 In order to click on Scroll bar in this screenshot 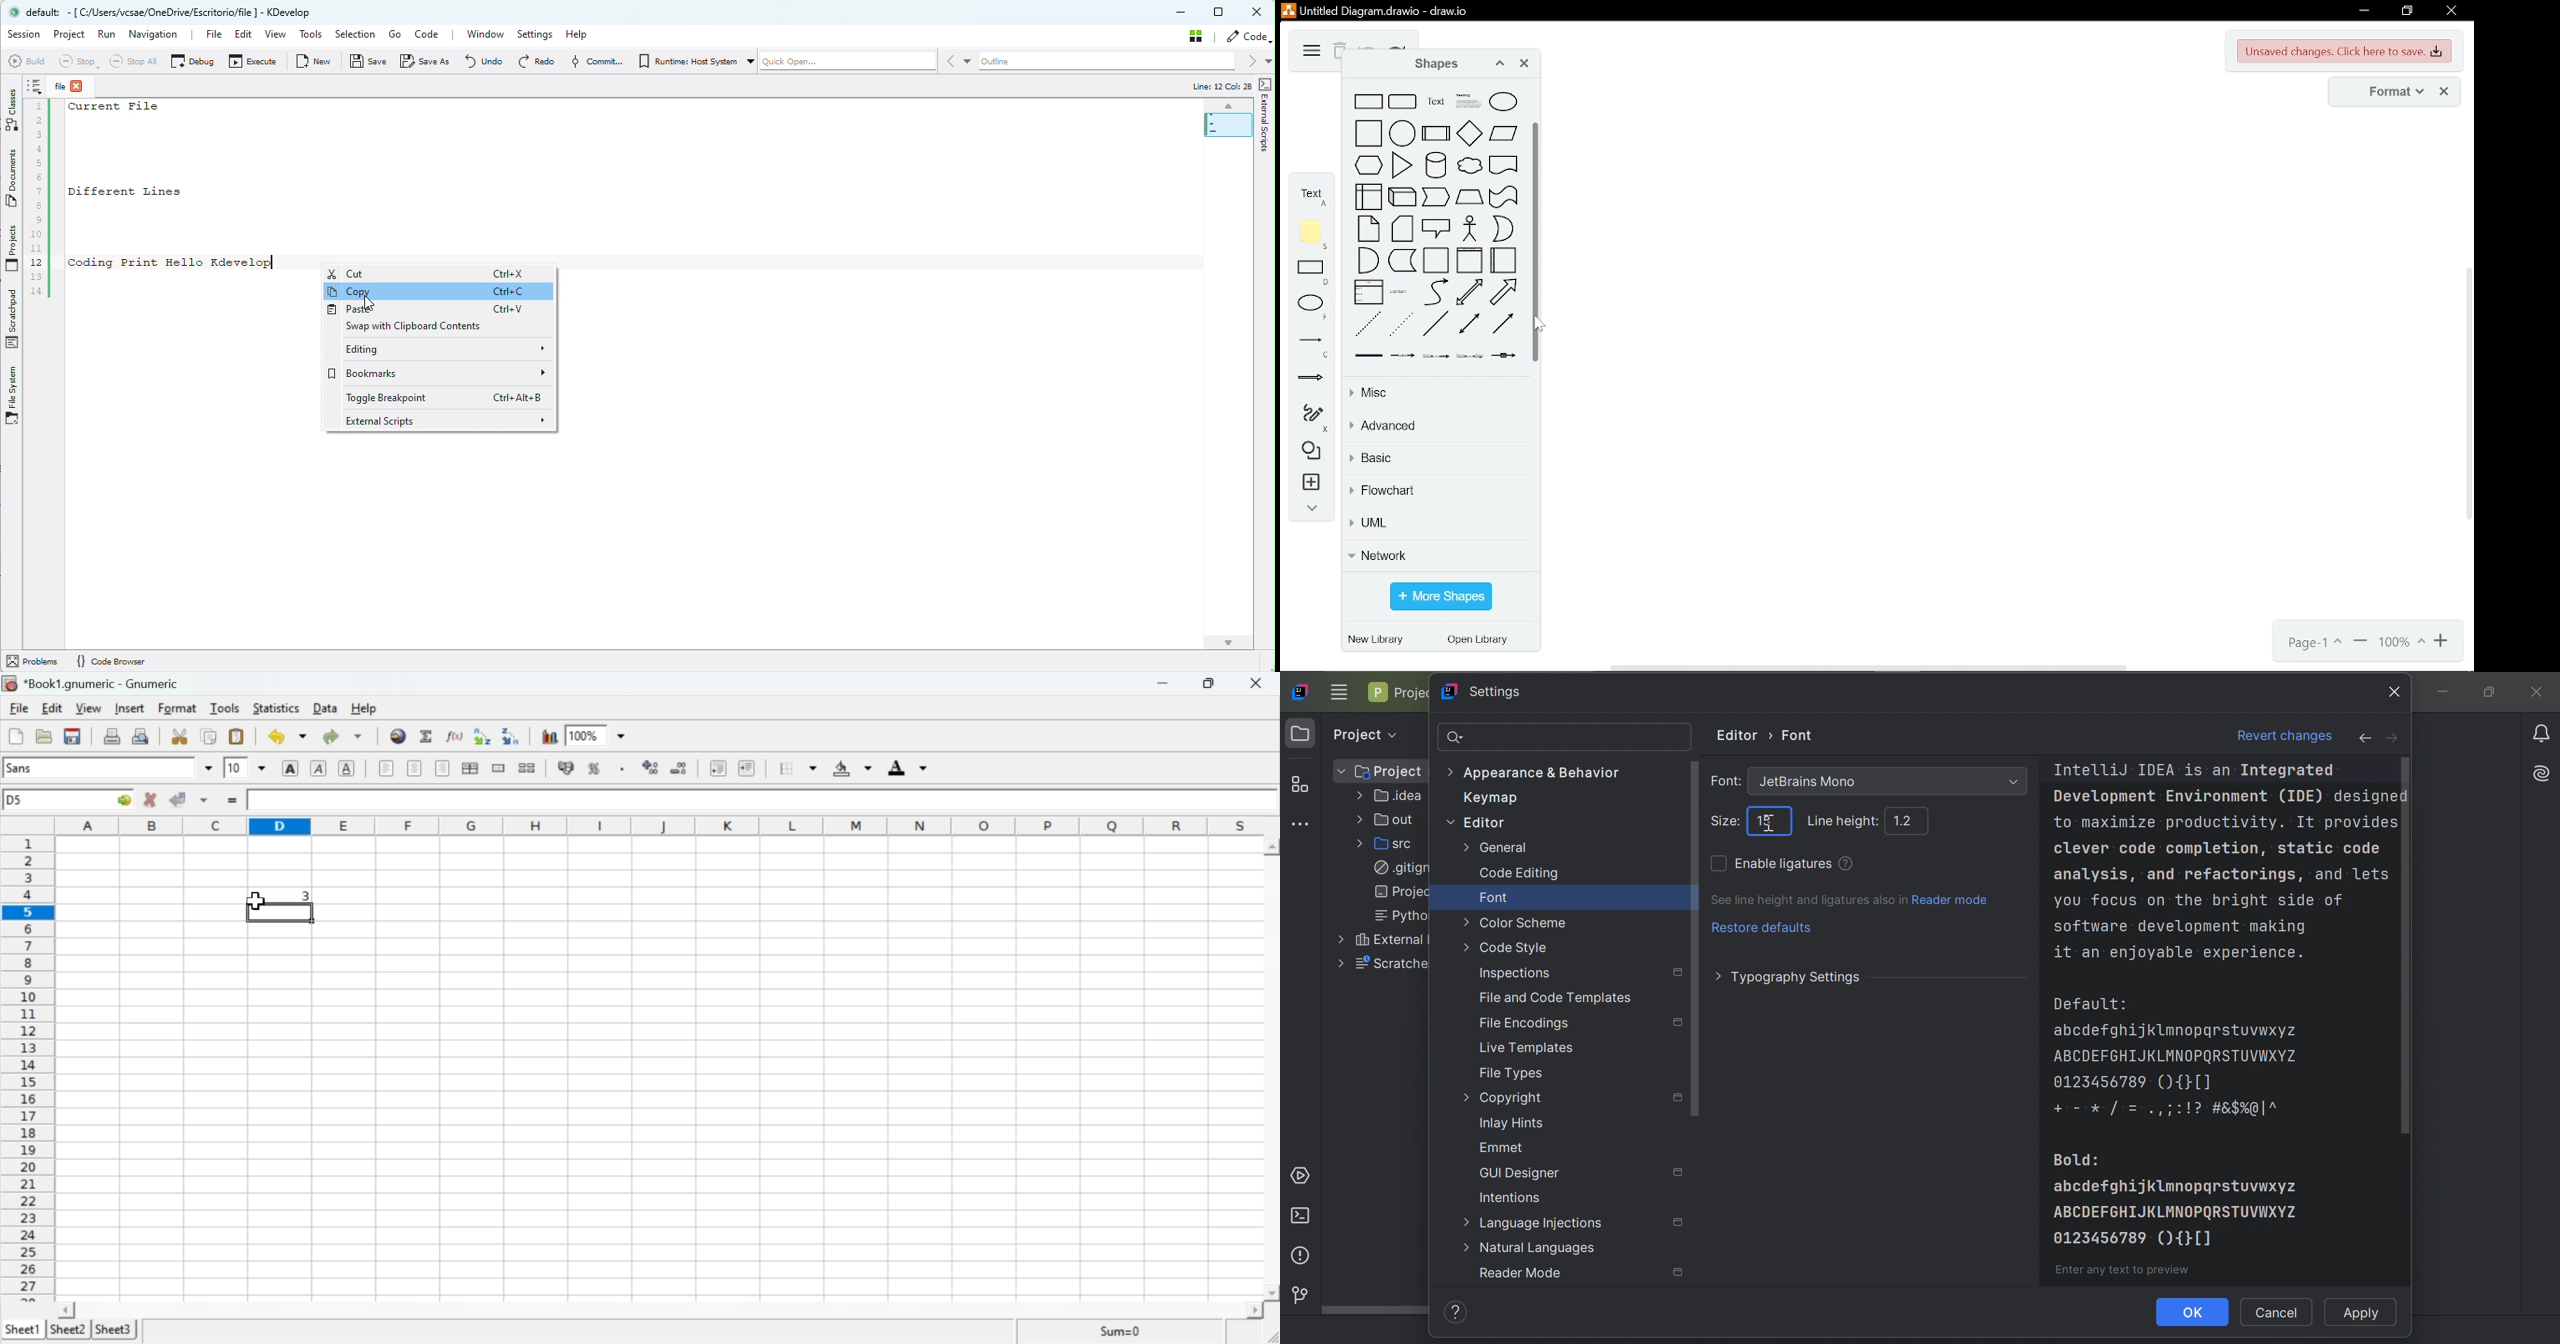, I will do `click(1695, 938)`.